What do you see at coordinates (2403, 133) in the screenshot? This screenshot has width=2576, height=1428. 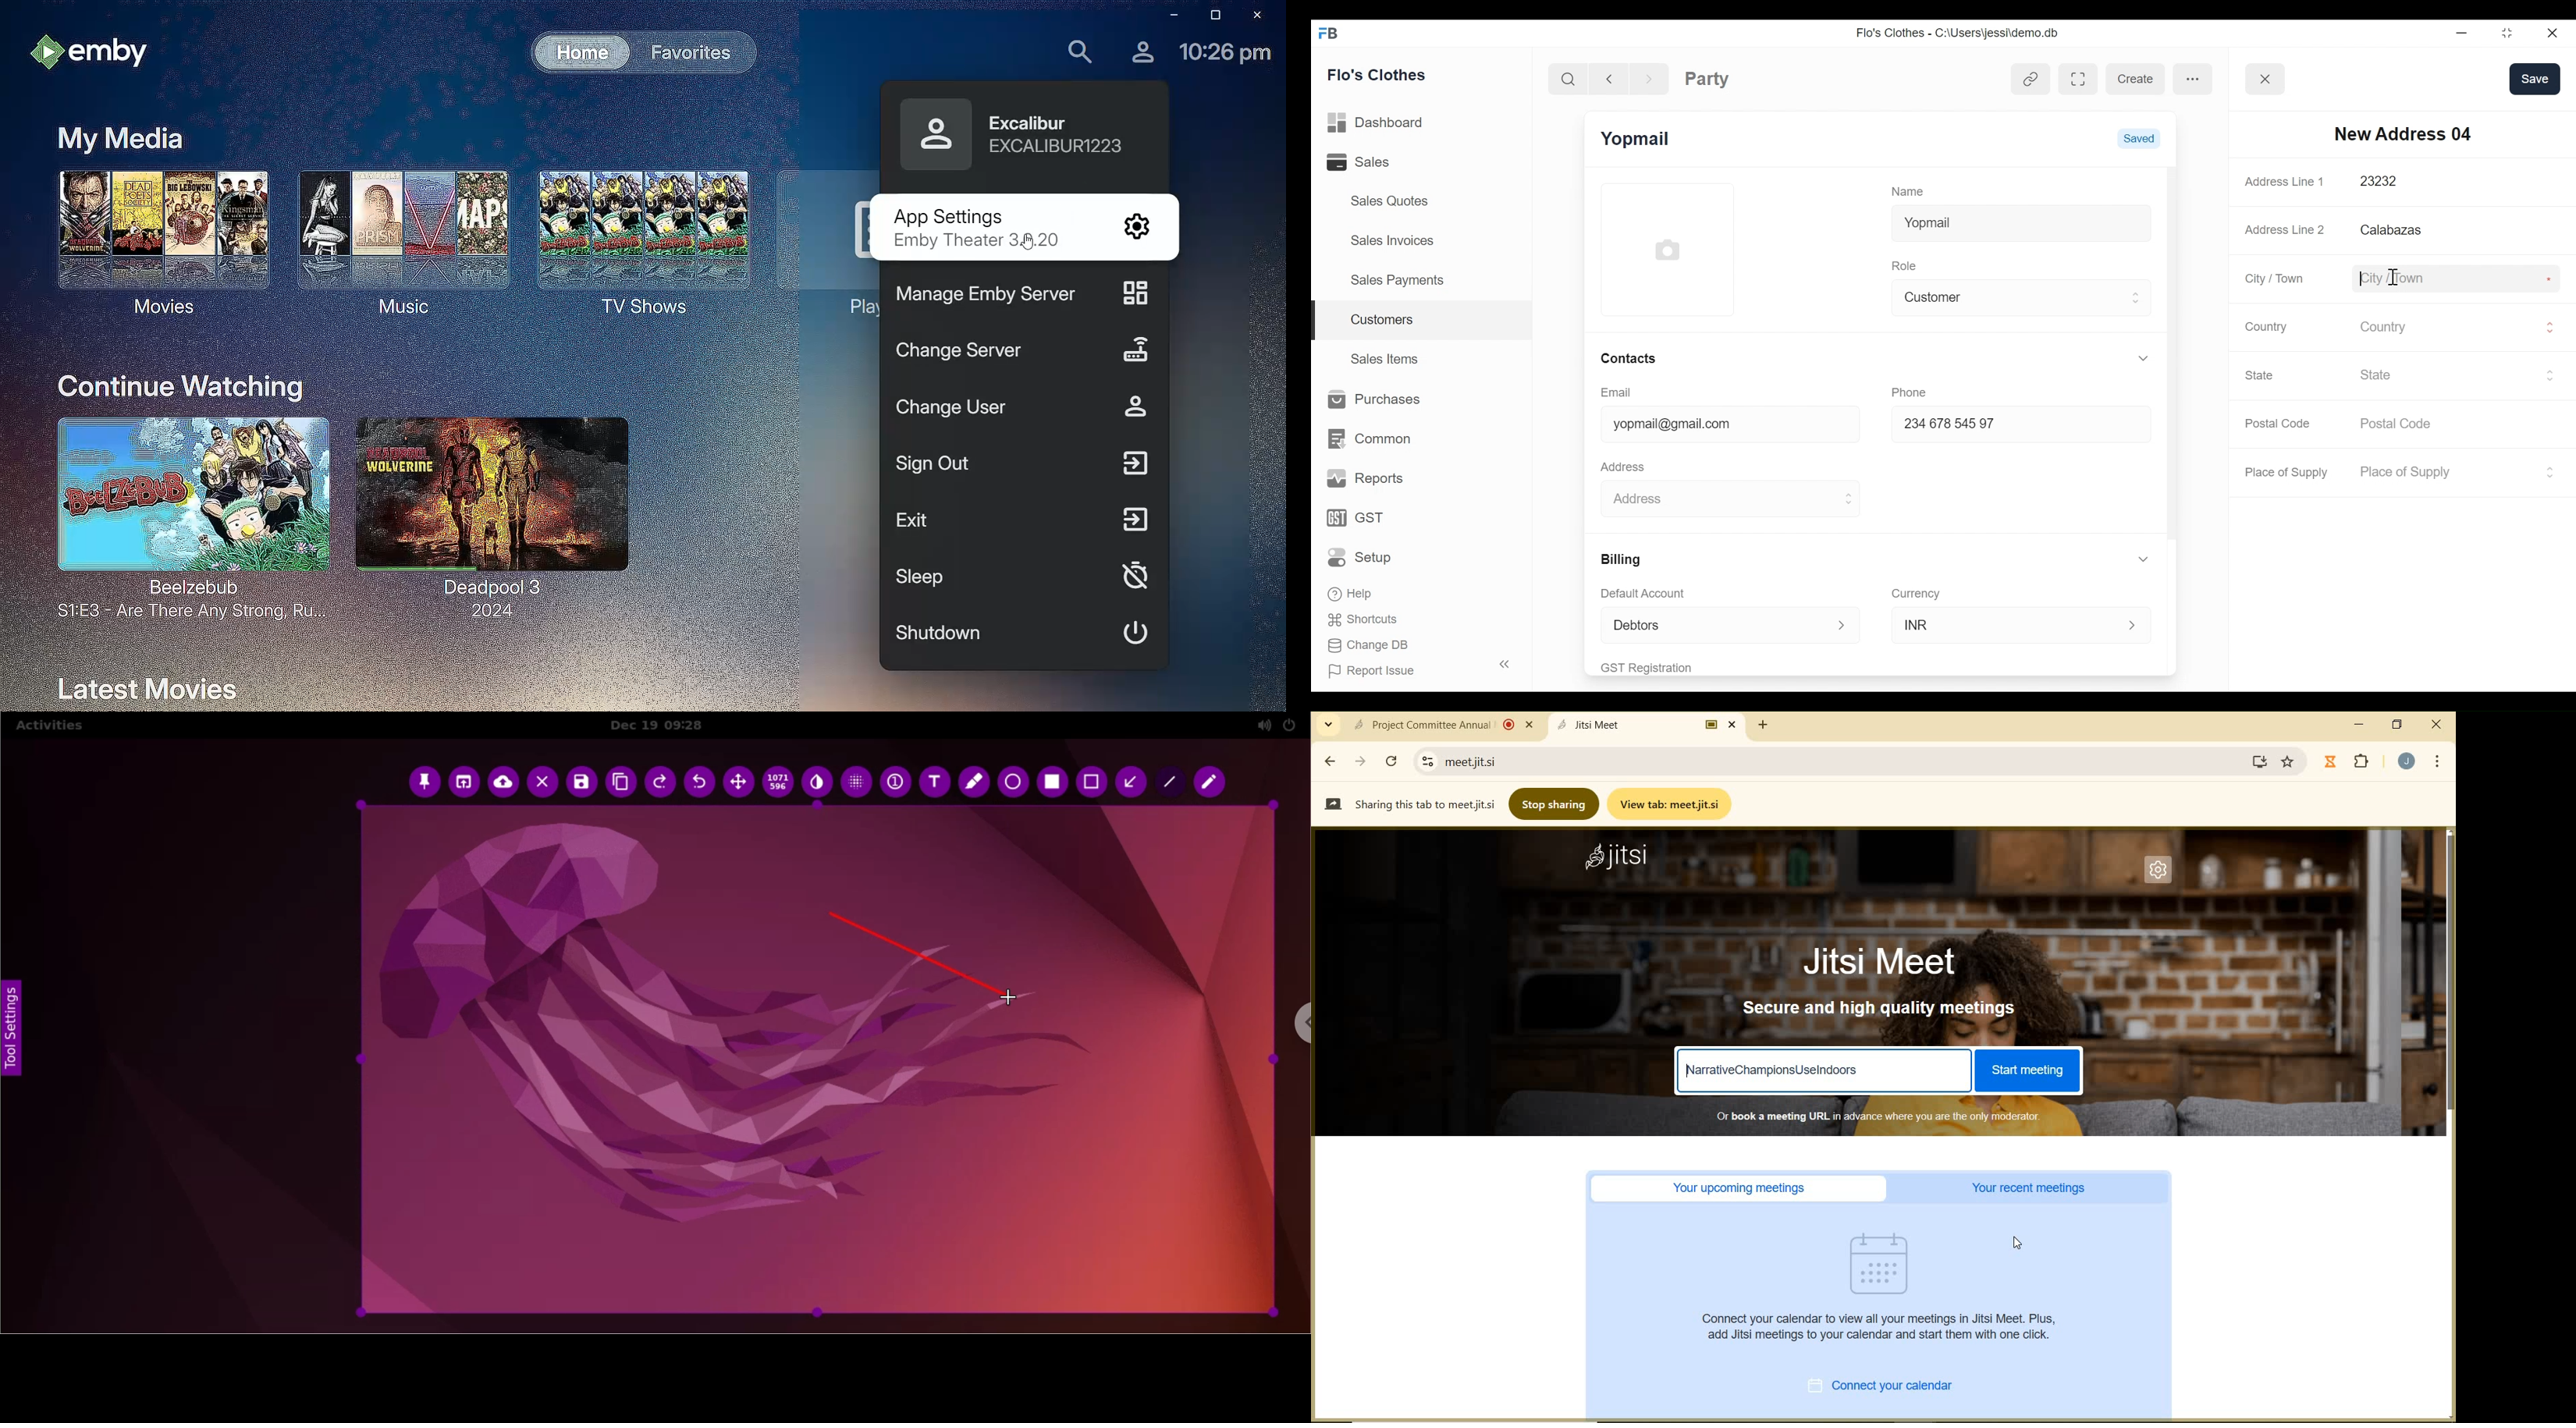 I see `New Address 04` at bounding box center [2403, 133].